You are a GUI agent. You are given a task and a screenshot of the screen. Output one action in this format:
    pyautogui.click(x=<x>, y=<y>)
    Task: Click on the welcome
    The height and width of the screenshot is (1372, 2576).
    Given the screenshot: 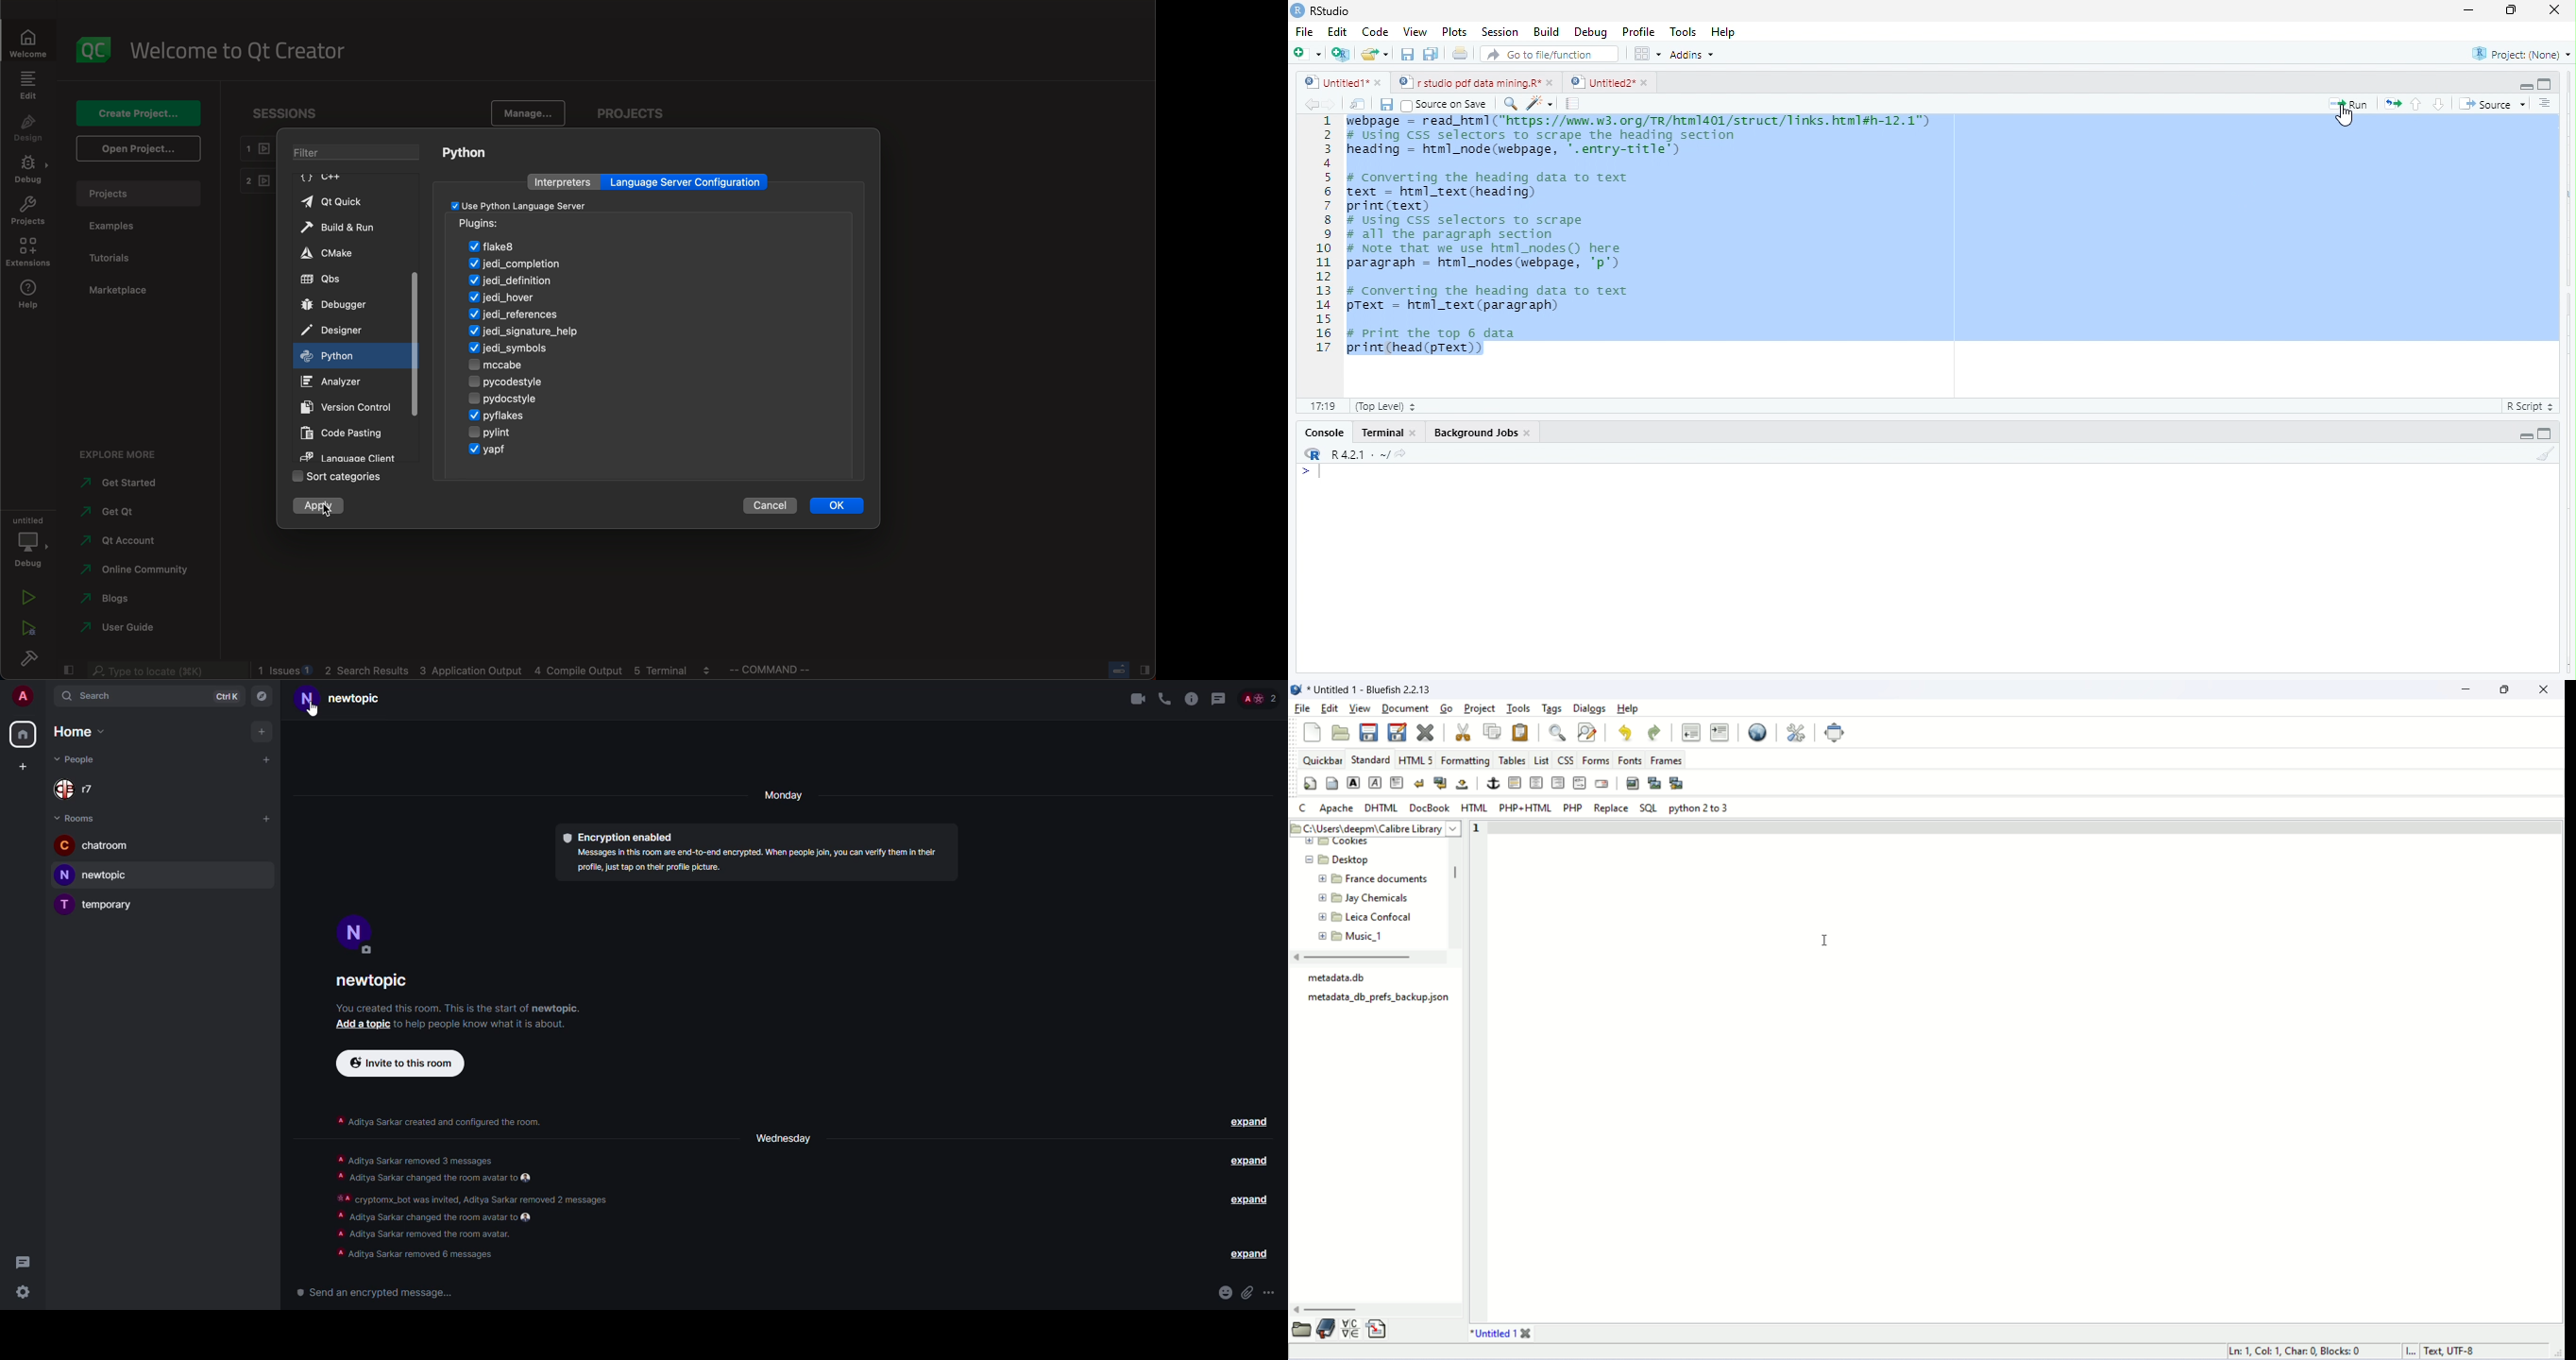 What is the action you would take?
    pyautogui.click(x=241, y=50)
    